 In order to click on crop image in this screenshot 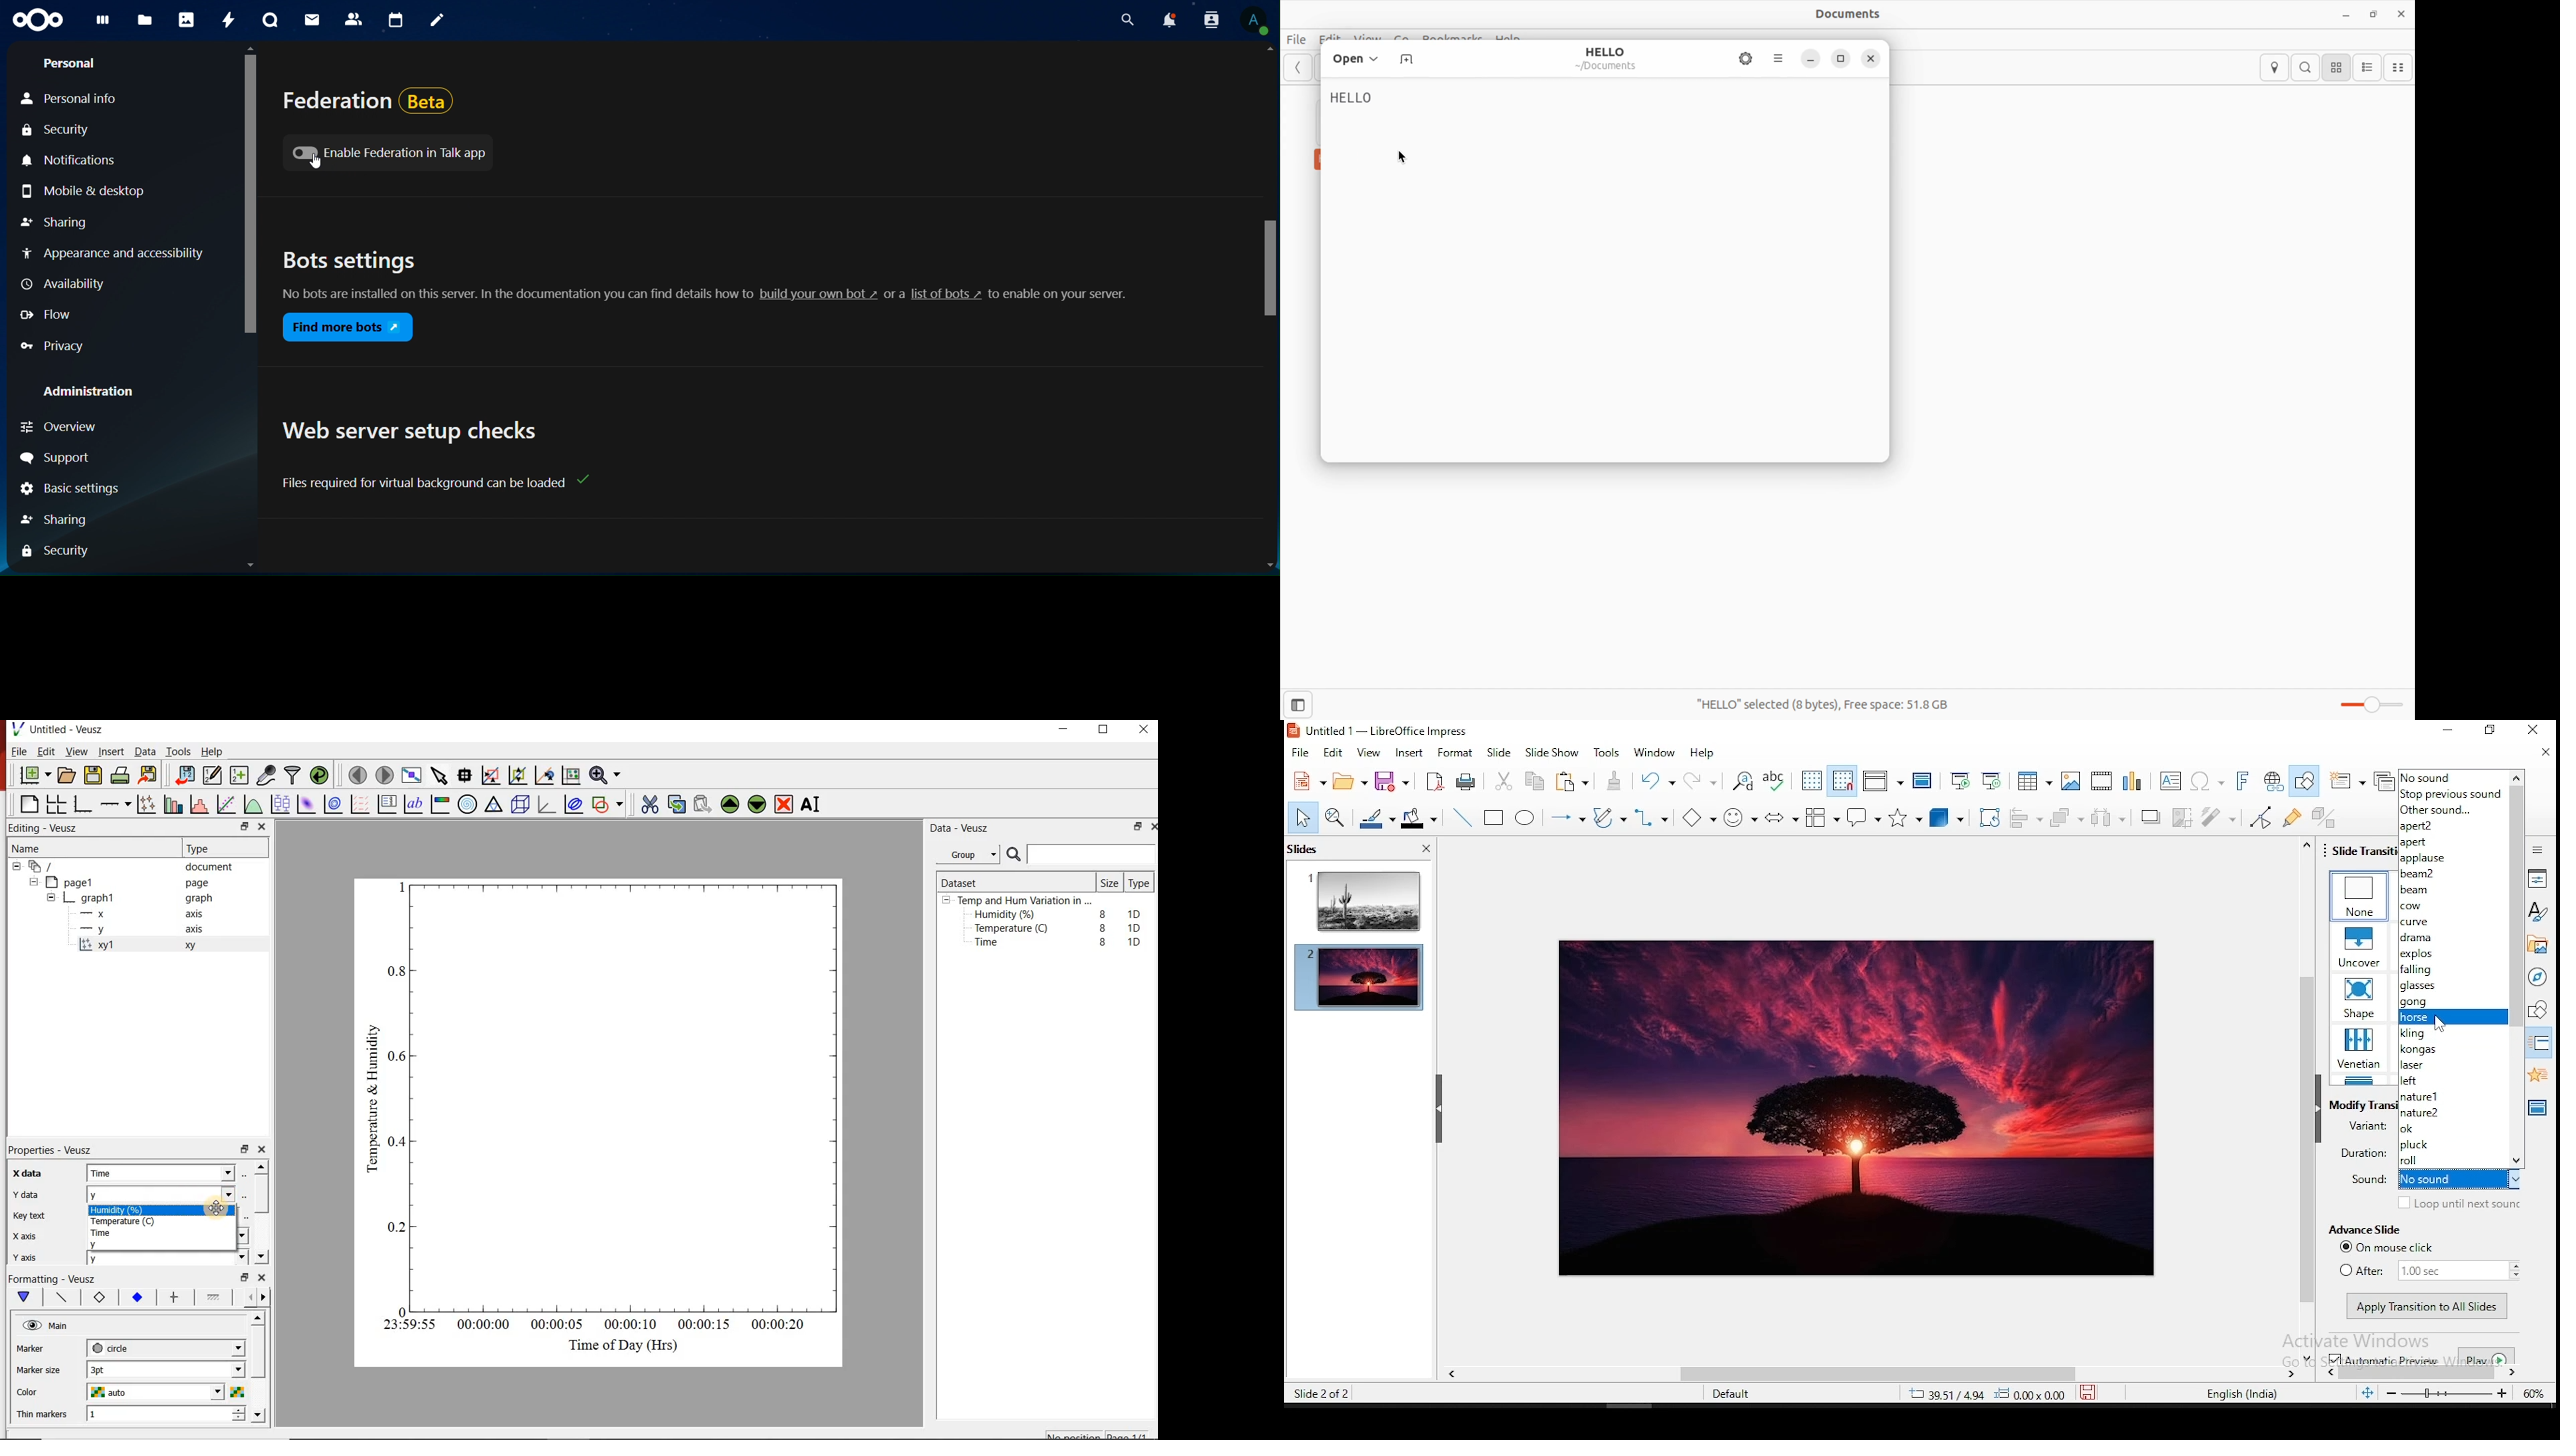, I will do `click(2183, 817)`.